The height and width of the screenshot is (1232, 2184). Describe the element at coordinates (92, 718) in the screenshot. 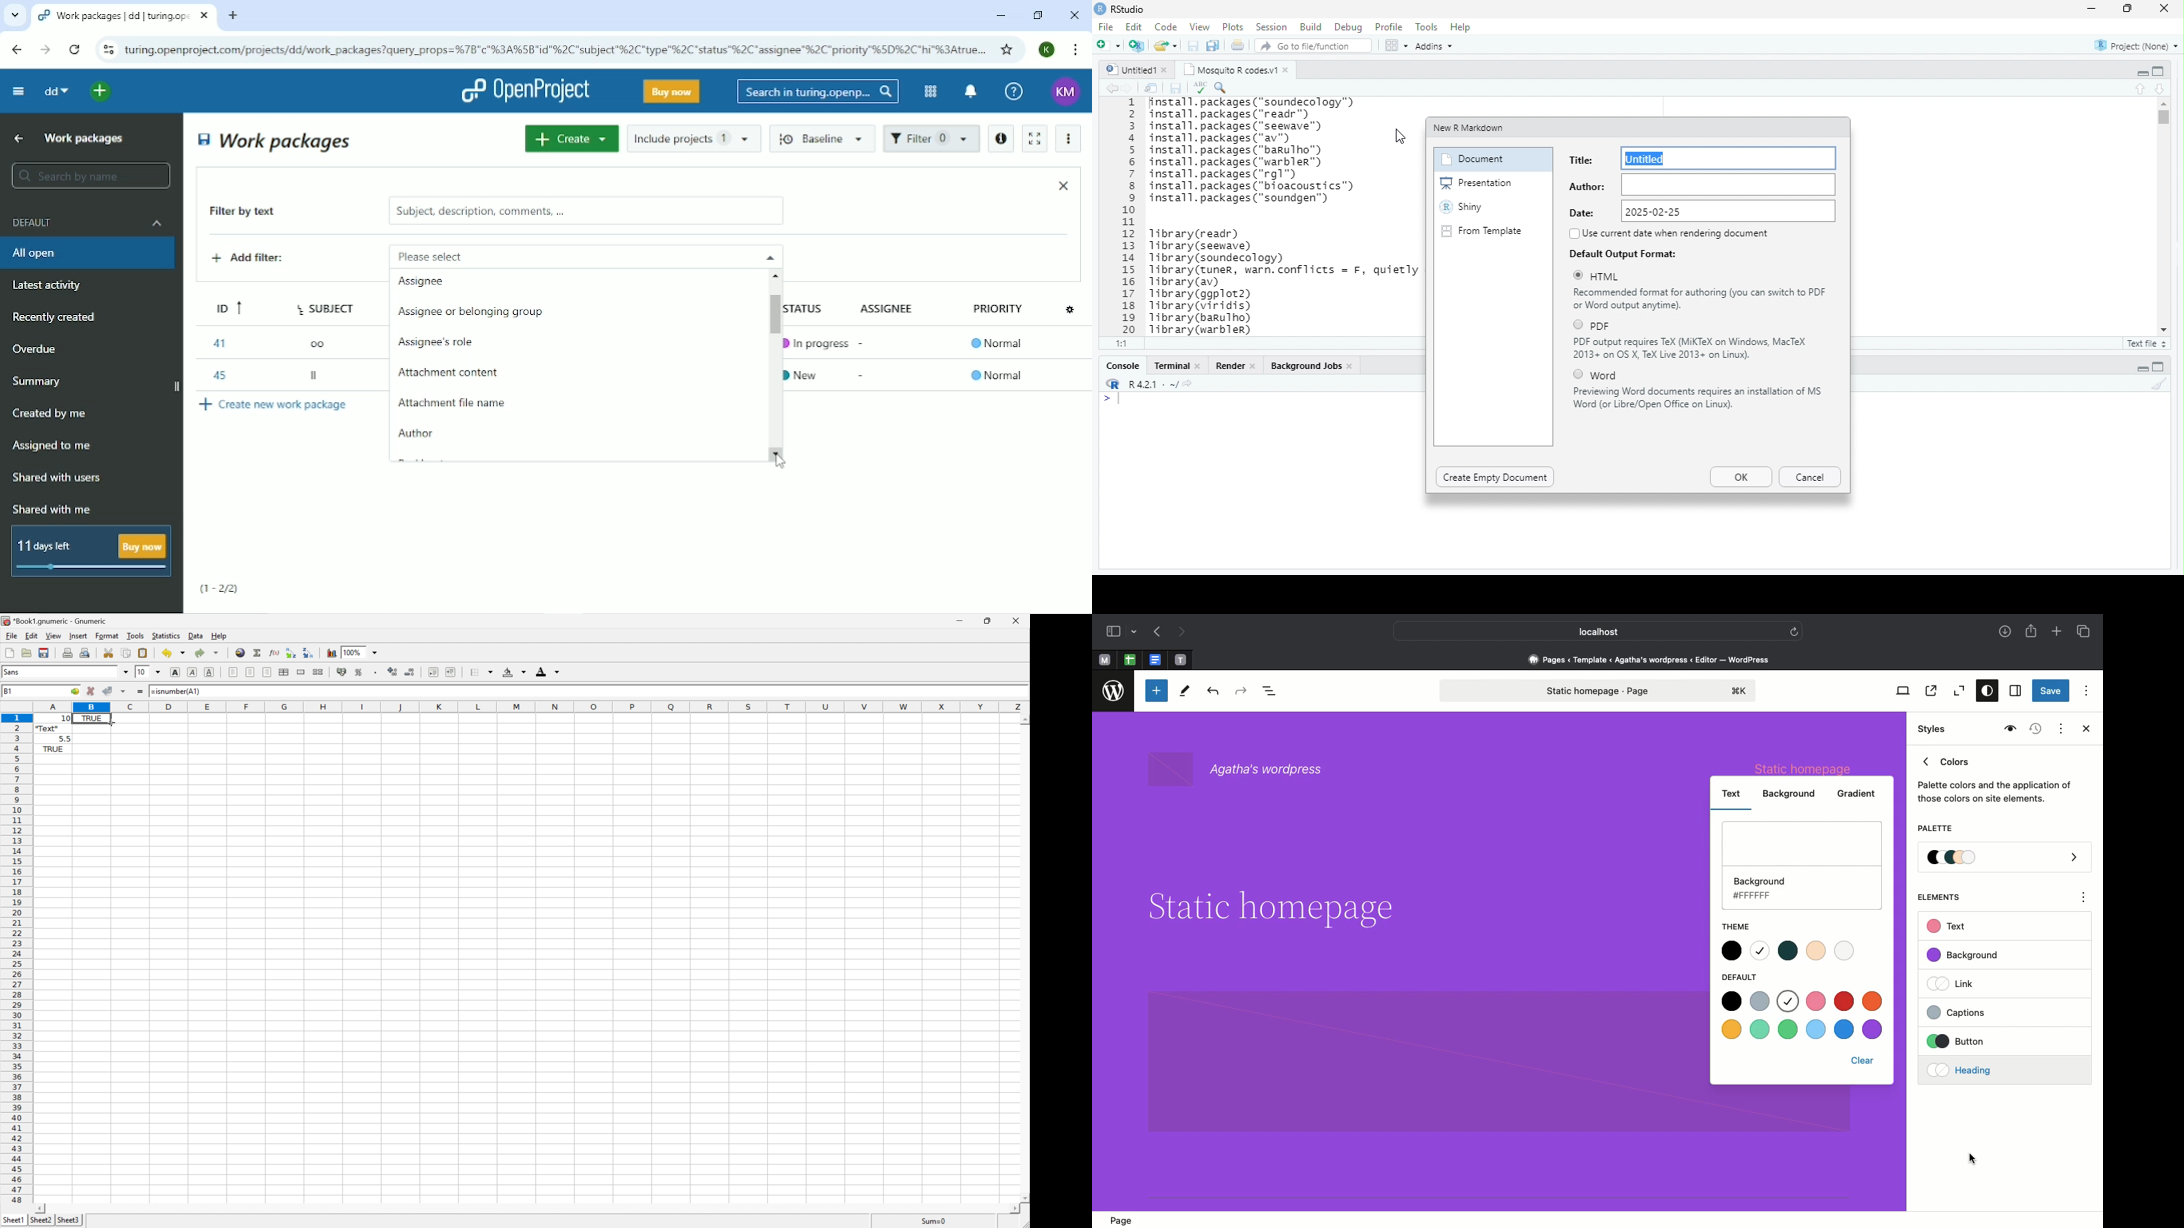

I see `=ISNUMBER(A1)` at that location.